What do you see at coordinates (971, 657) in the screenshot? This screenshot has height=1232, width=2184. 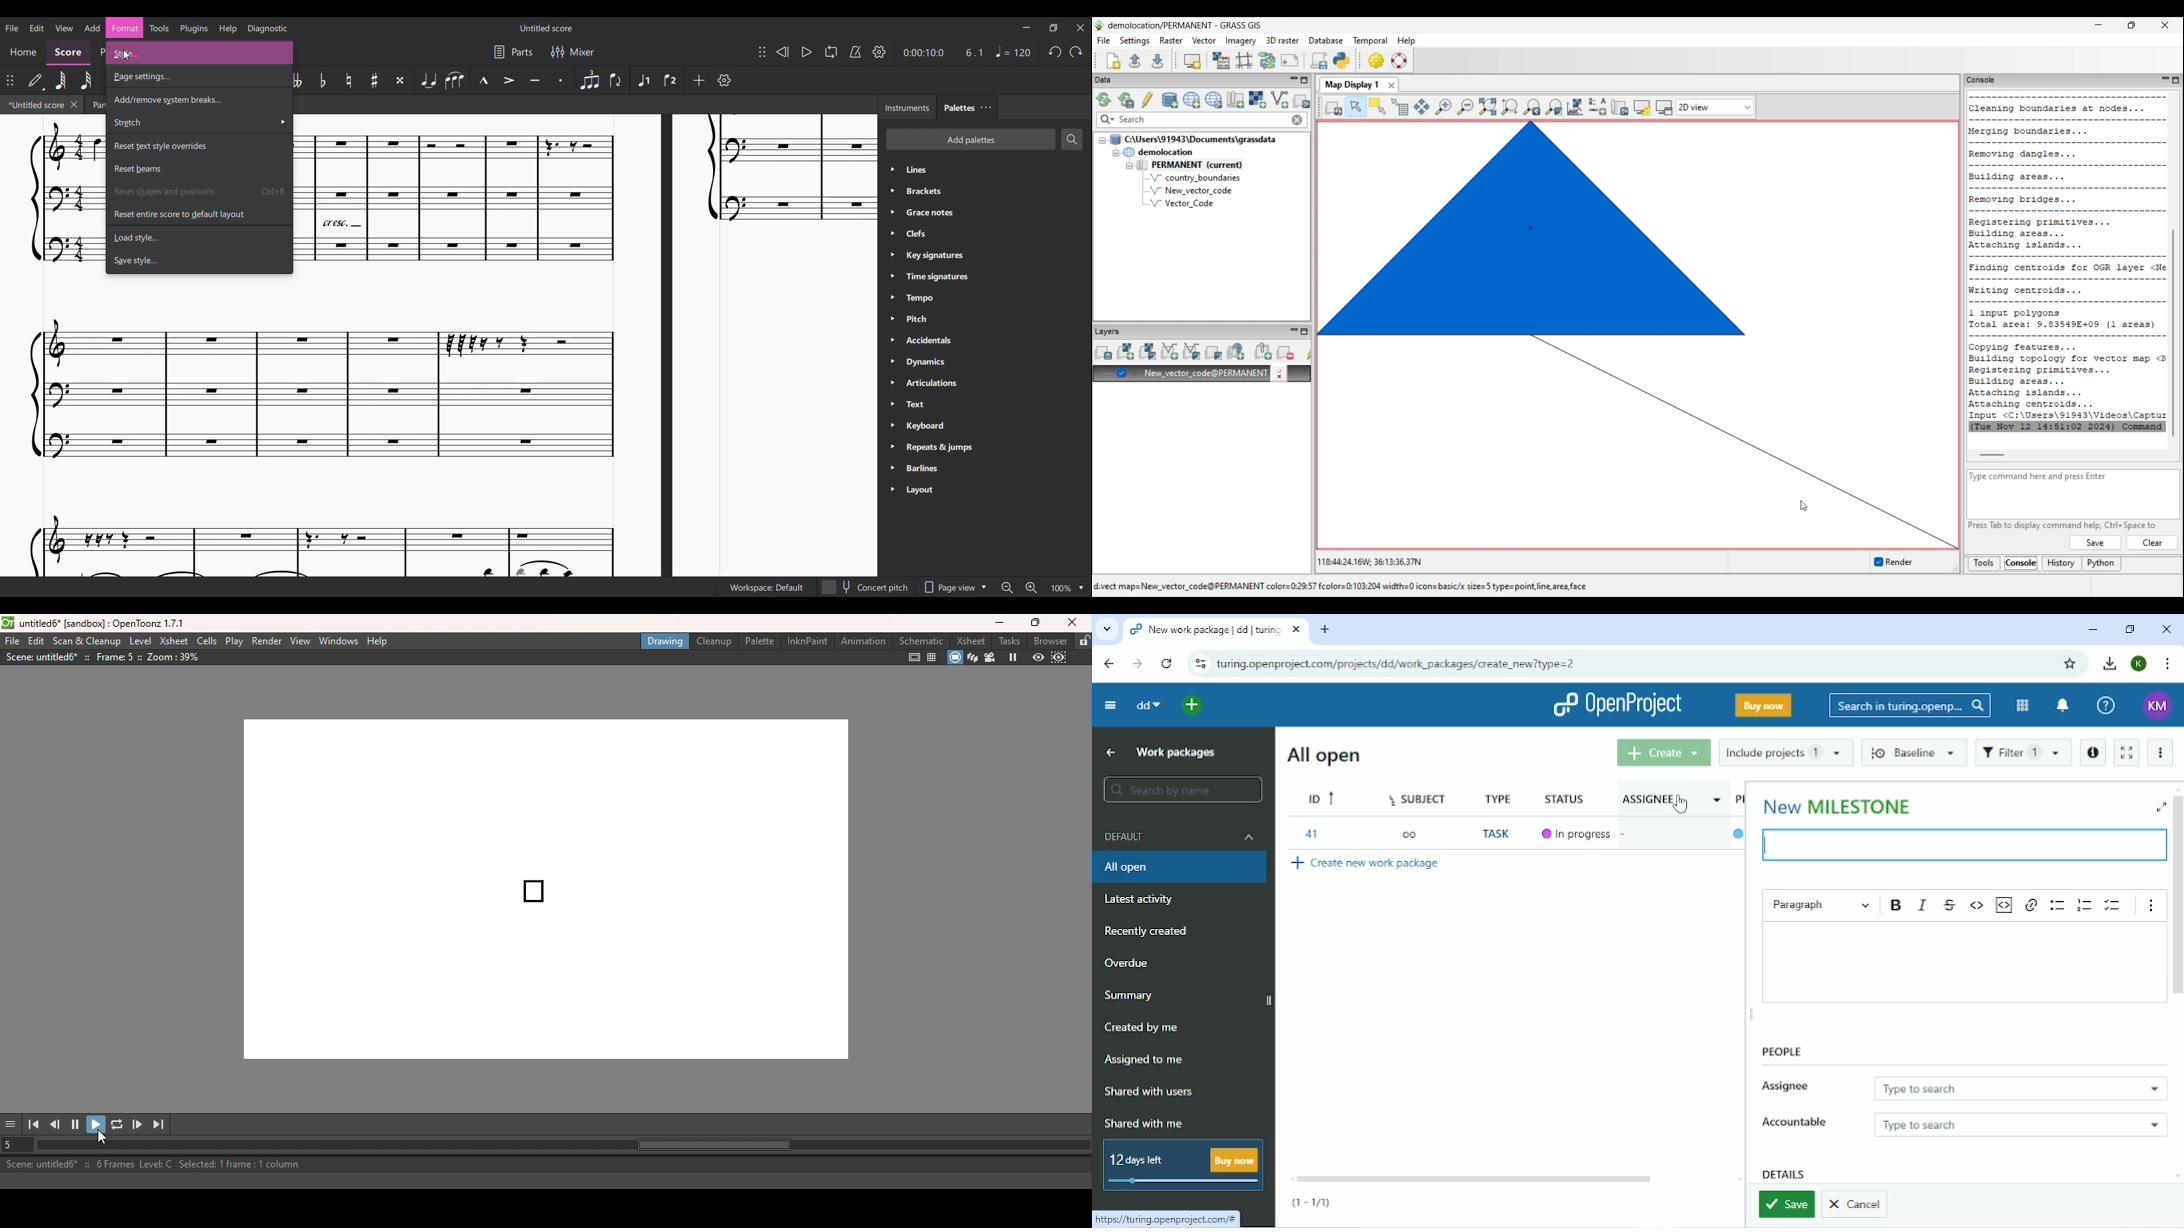 I see `3D View` at bounding box center [971, 657].